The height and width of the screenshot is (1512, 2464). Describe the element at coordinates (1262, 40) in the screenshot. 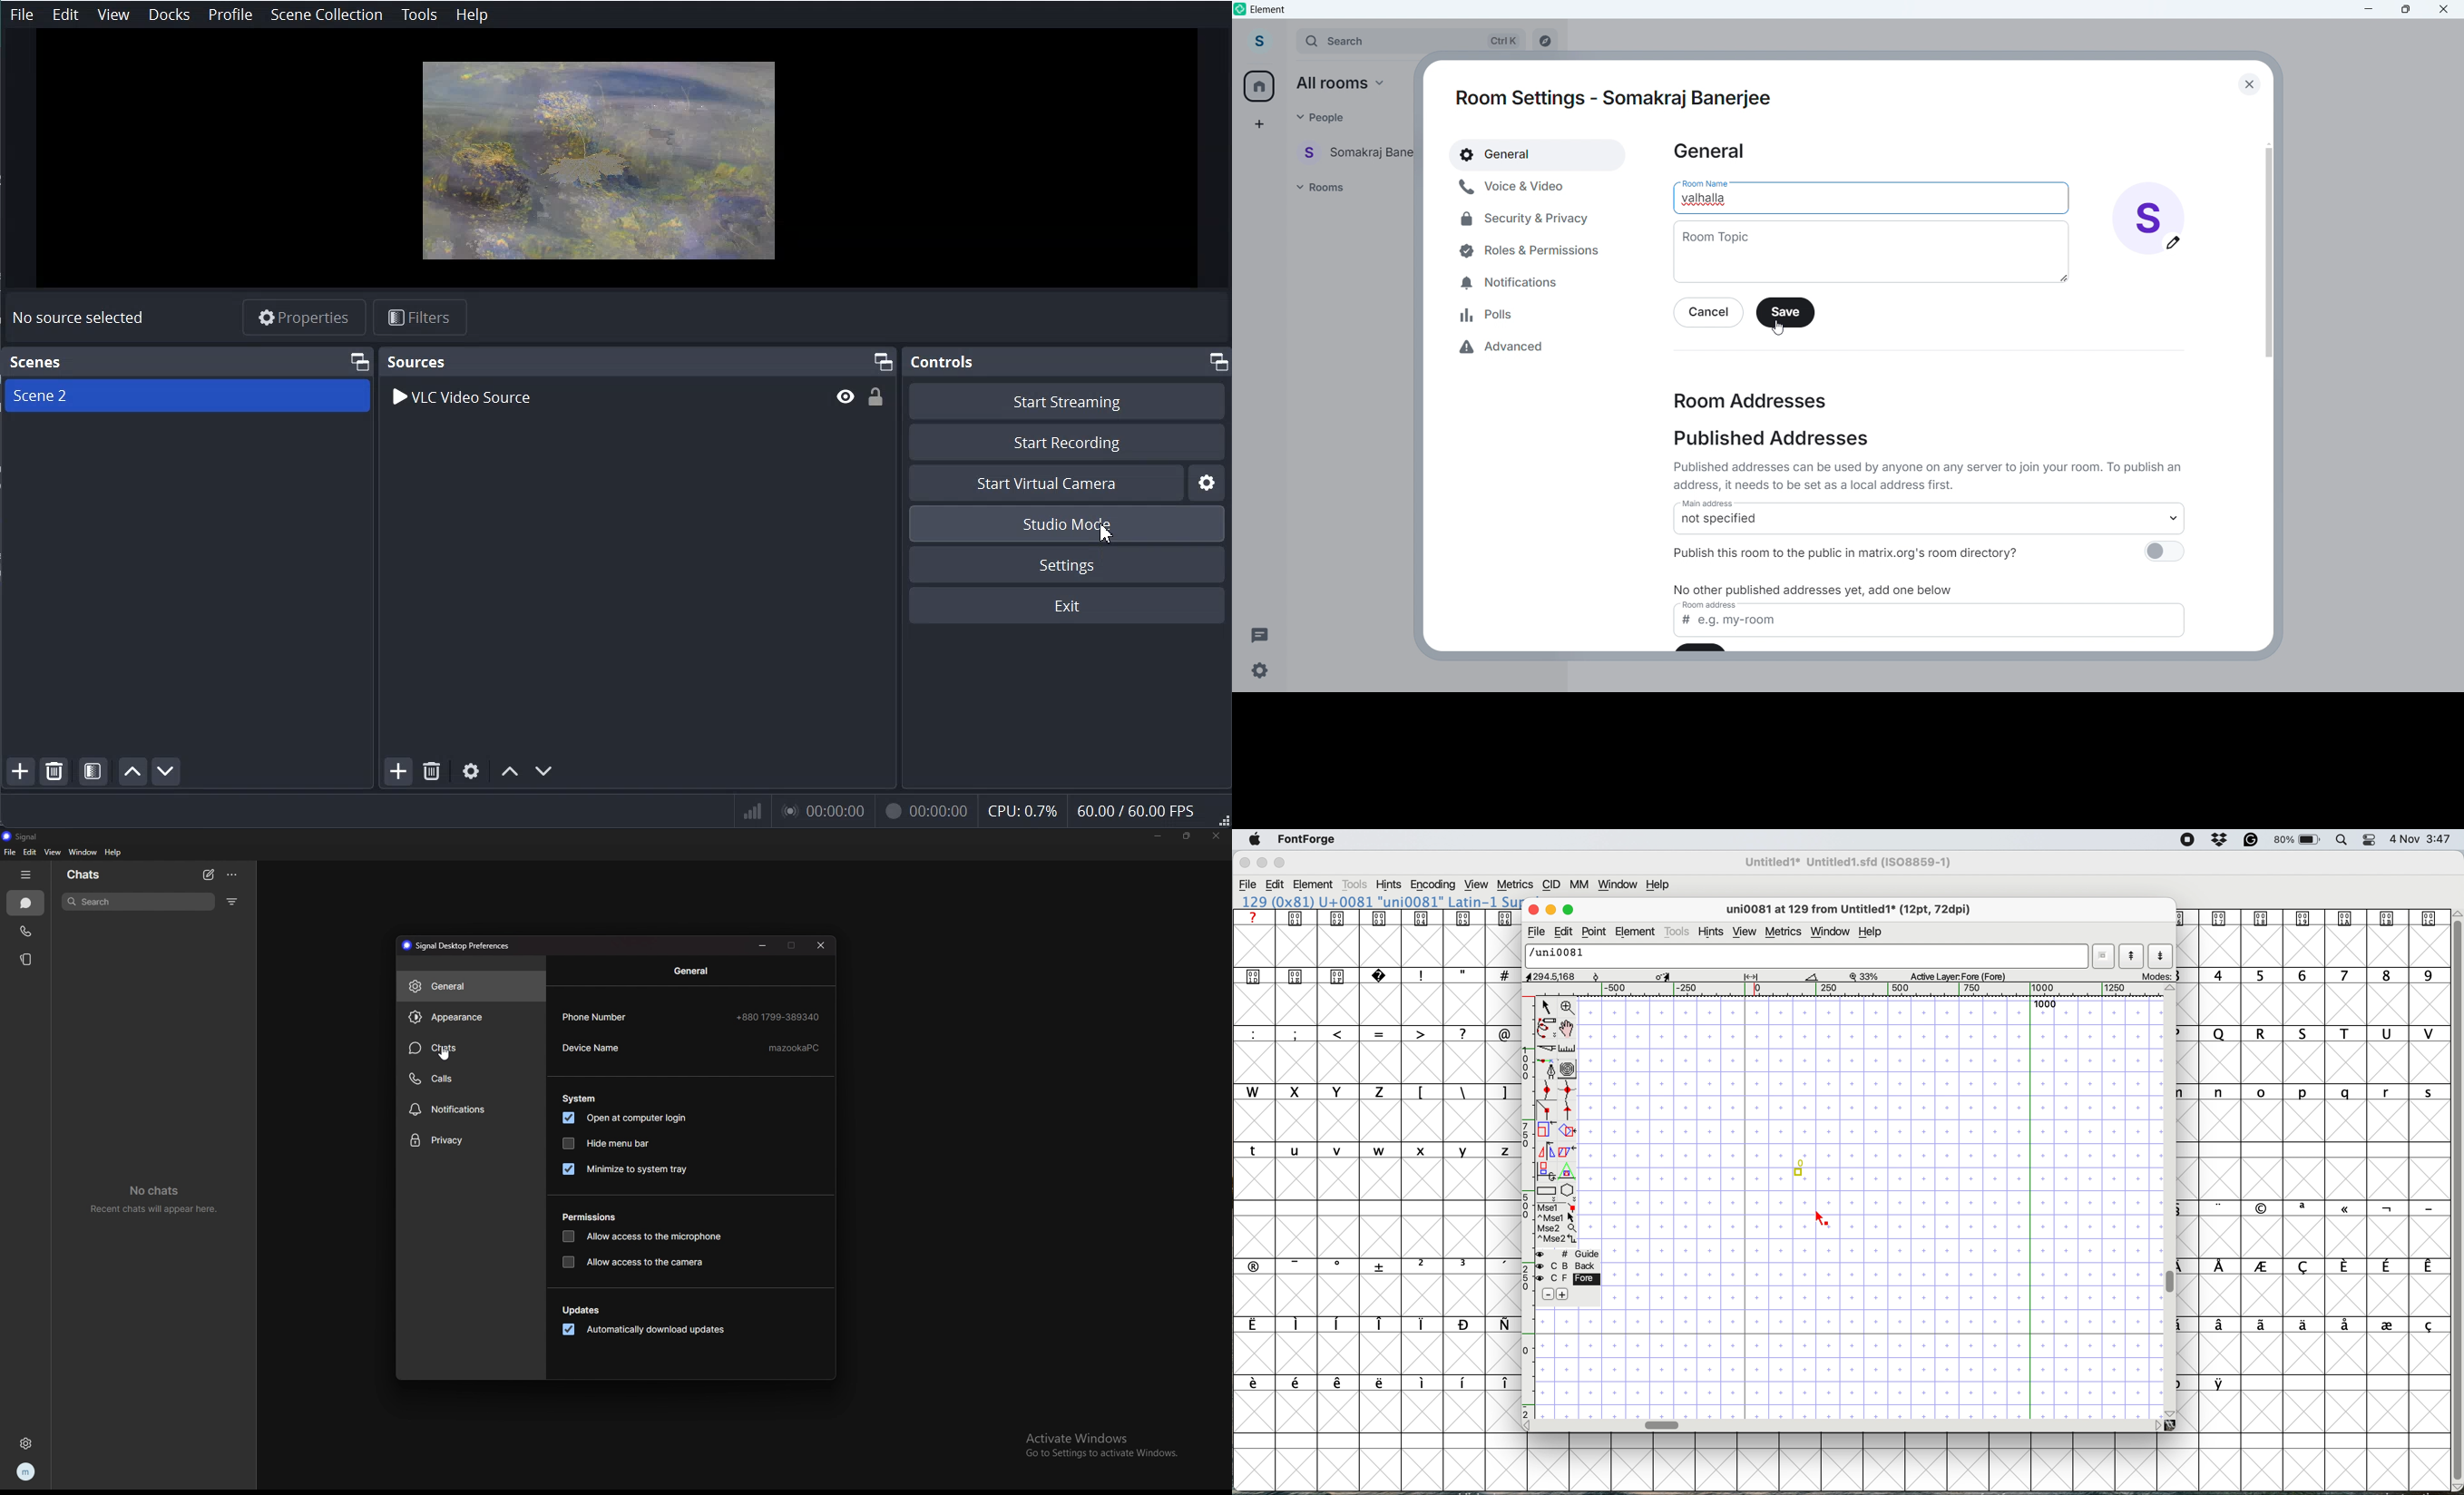

I see `account ` at that location.